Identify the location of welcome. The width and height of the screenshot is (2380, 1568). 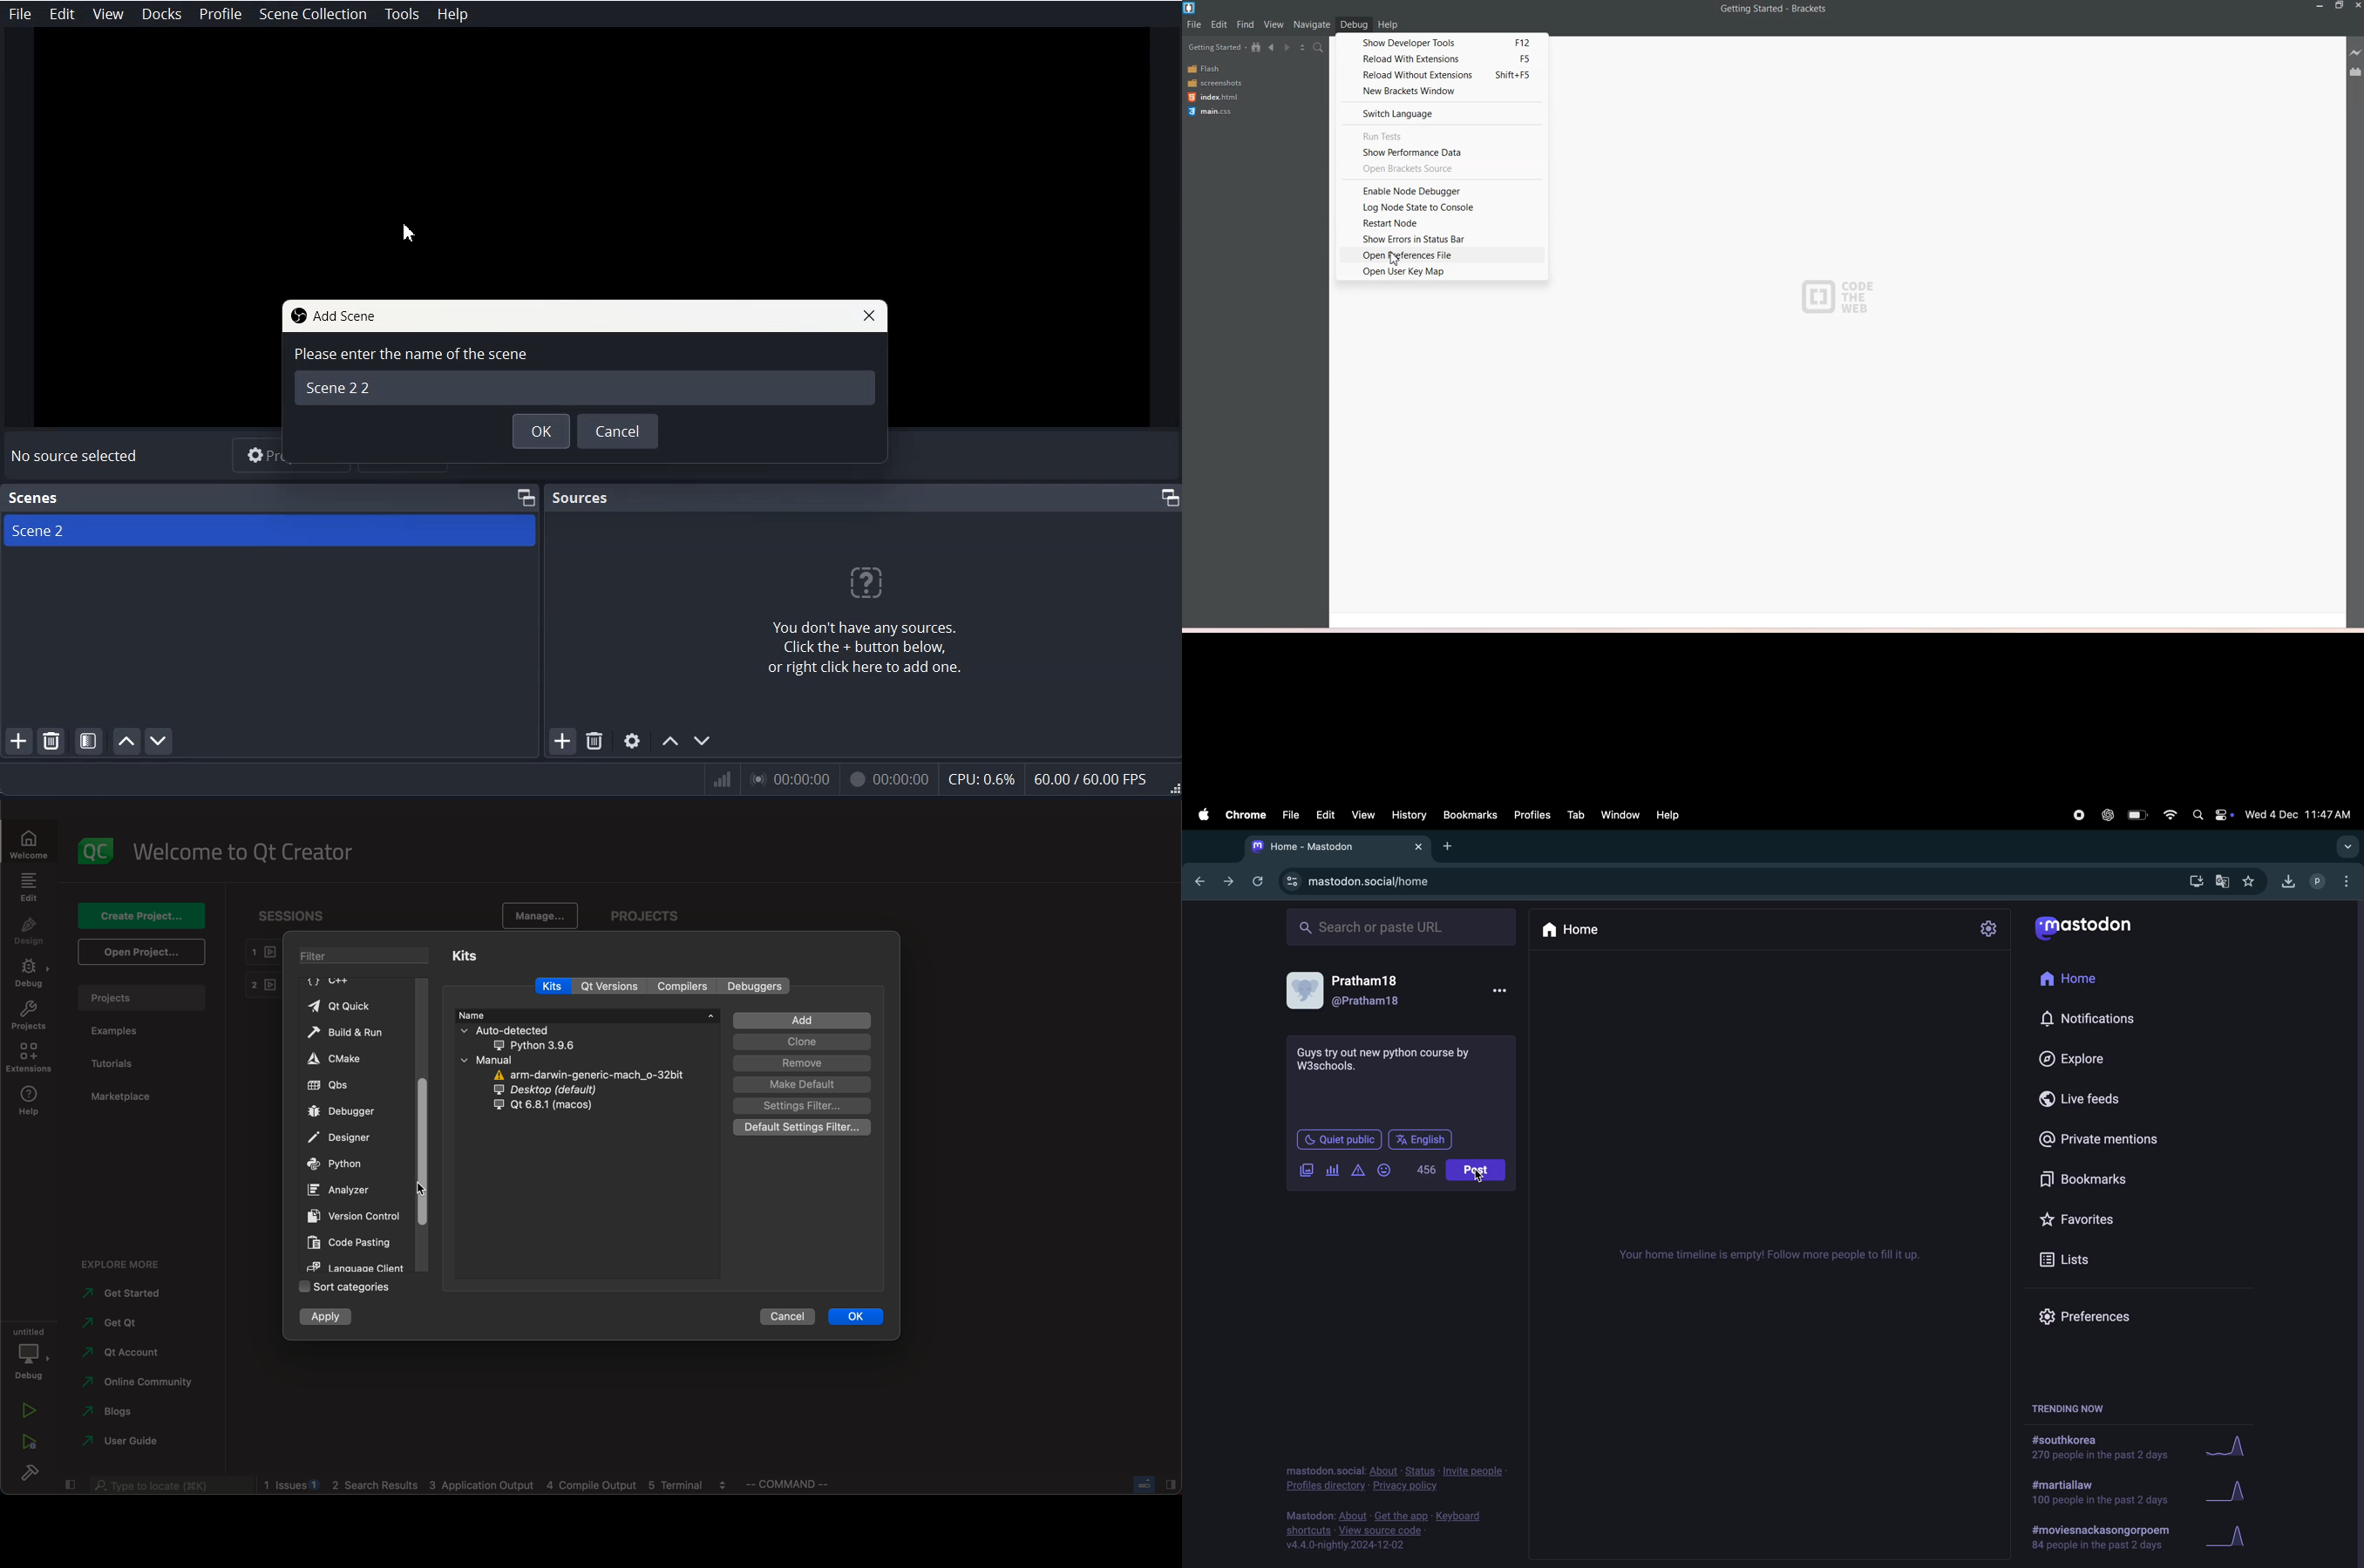
(246, 851).